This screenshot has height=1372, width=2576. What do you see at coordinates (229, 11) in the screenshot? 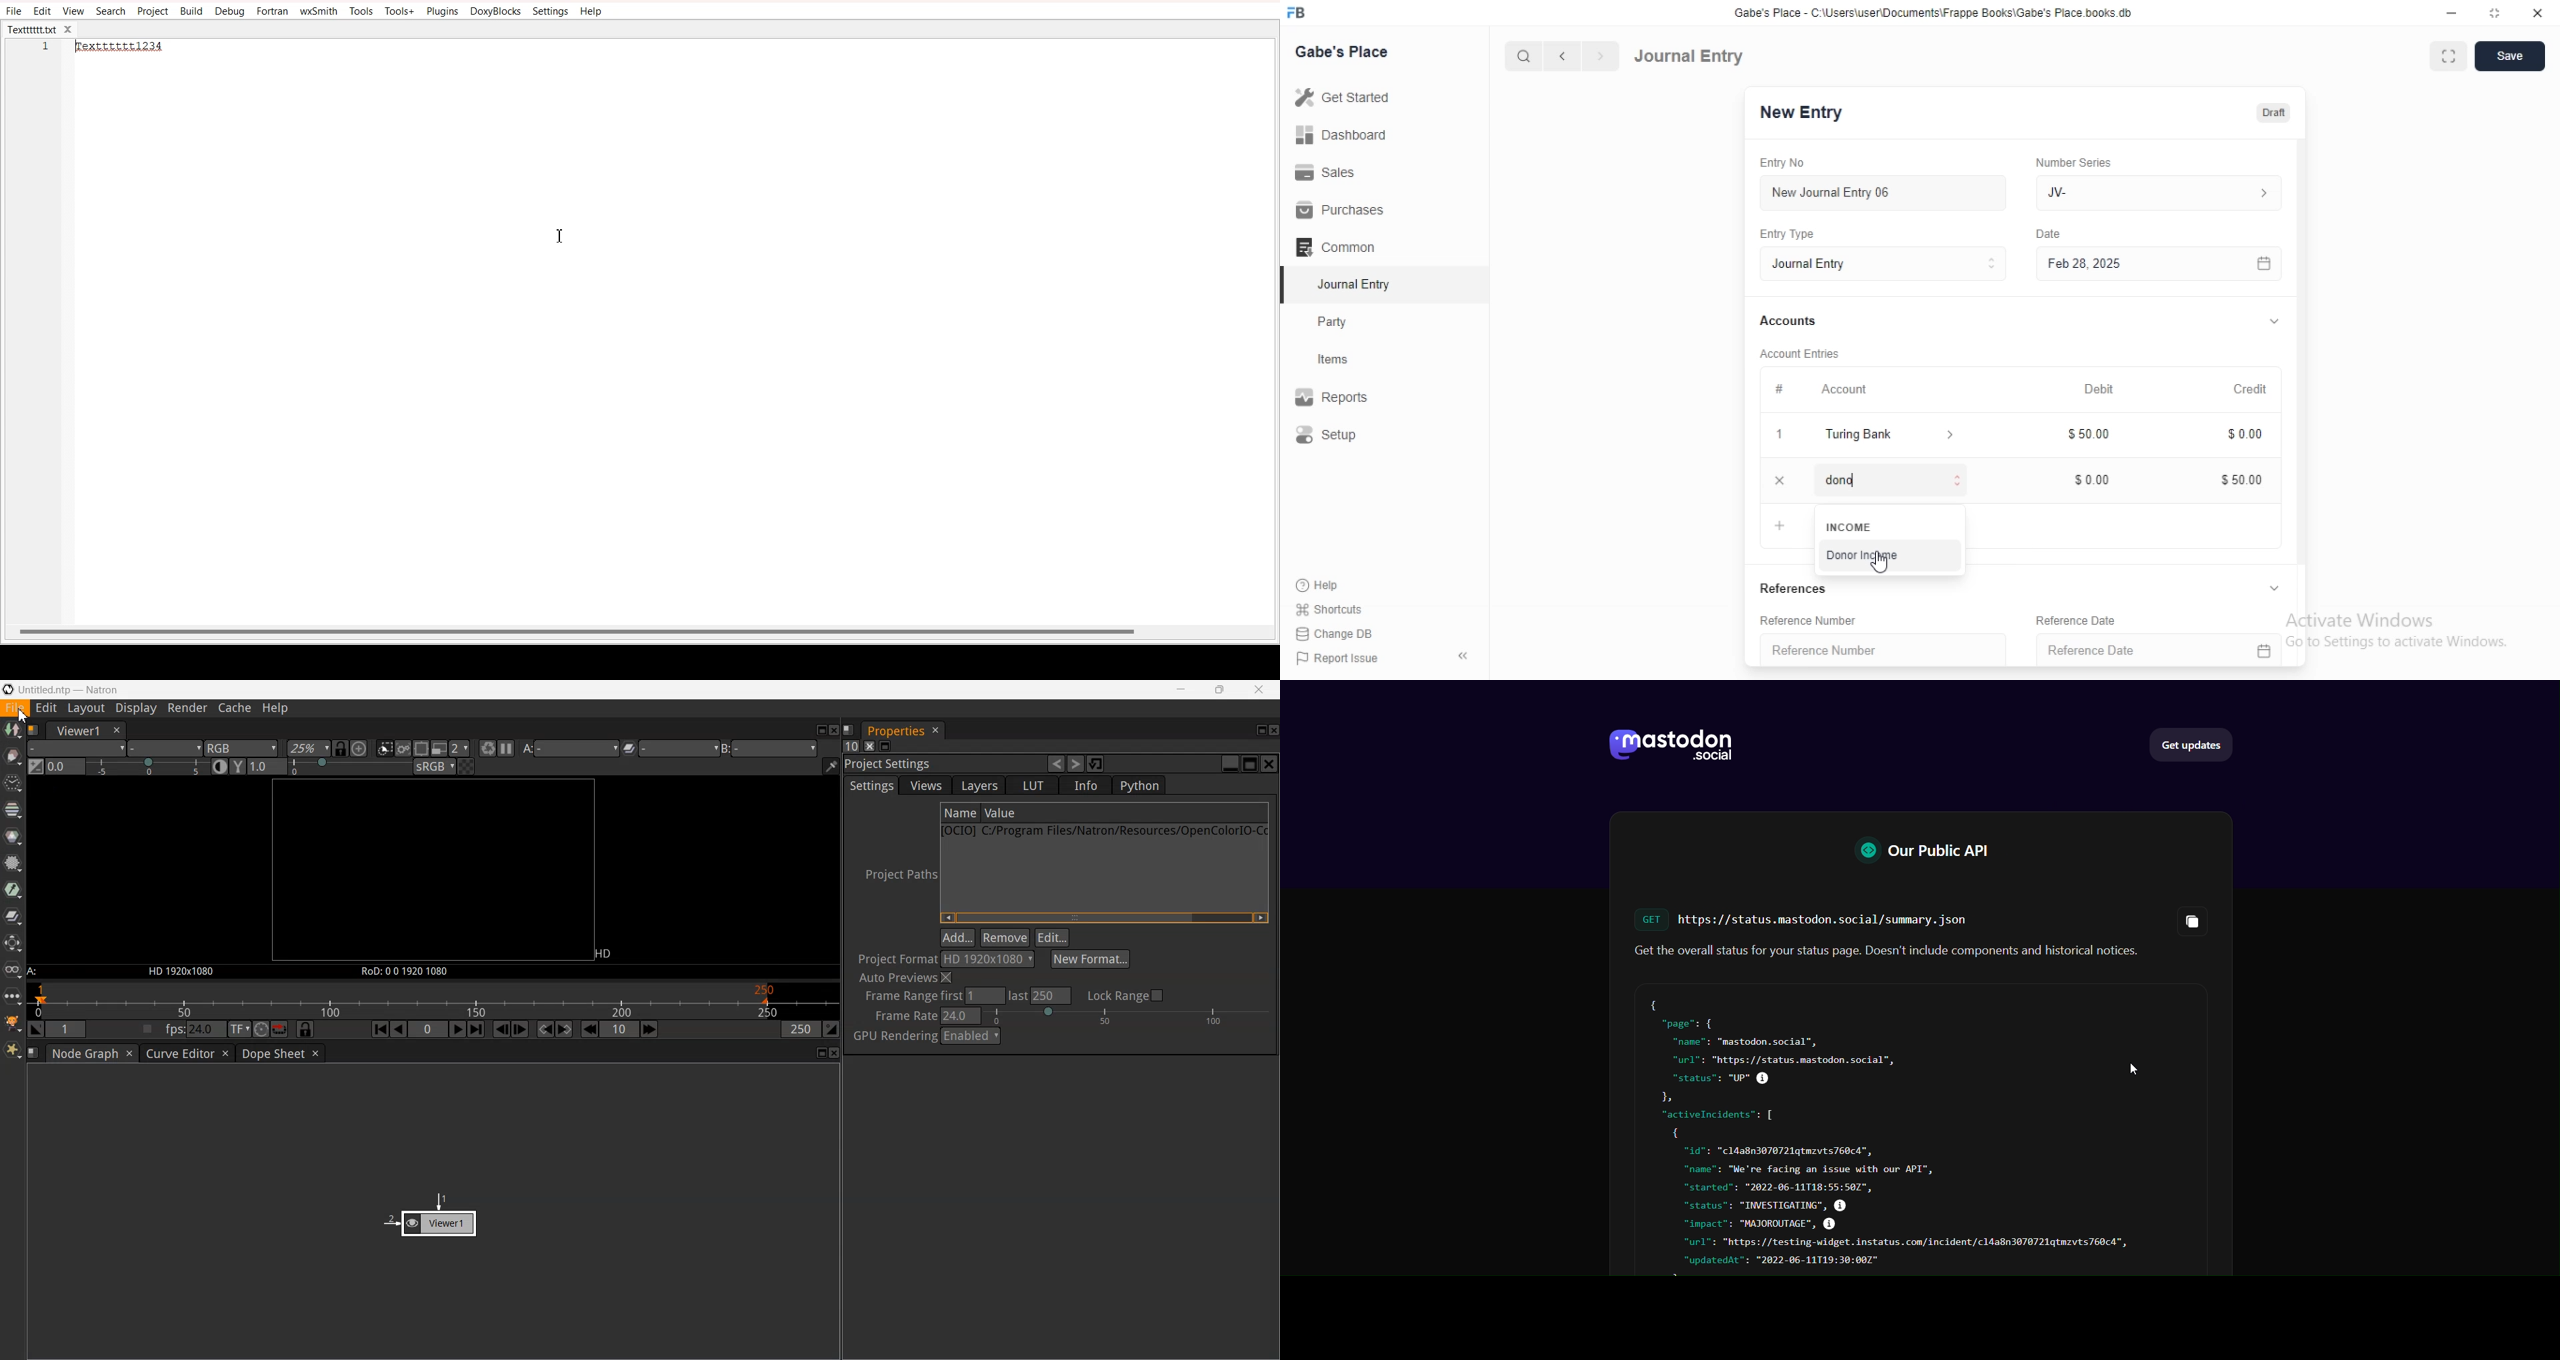
I see `Debug` at bounding box center [229, 11].